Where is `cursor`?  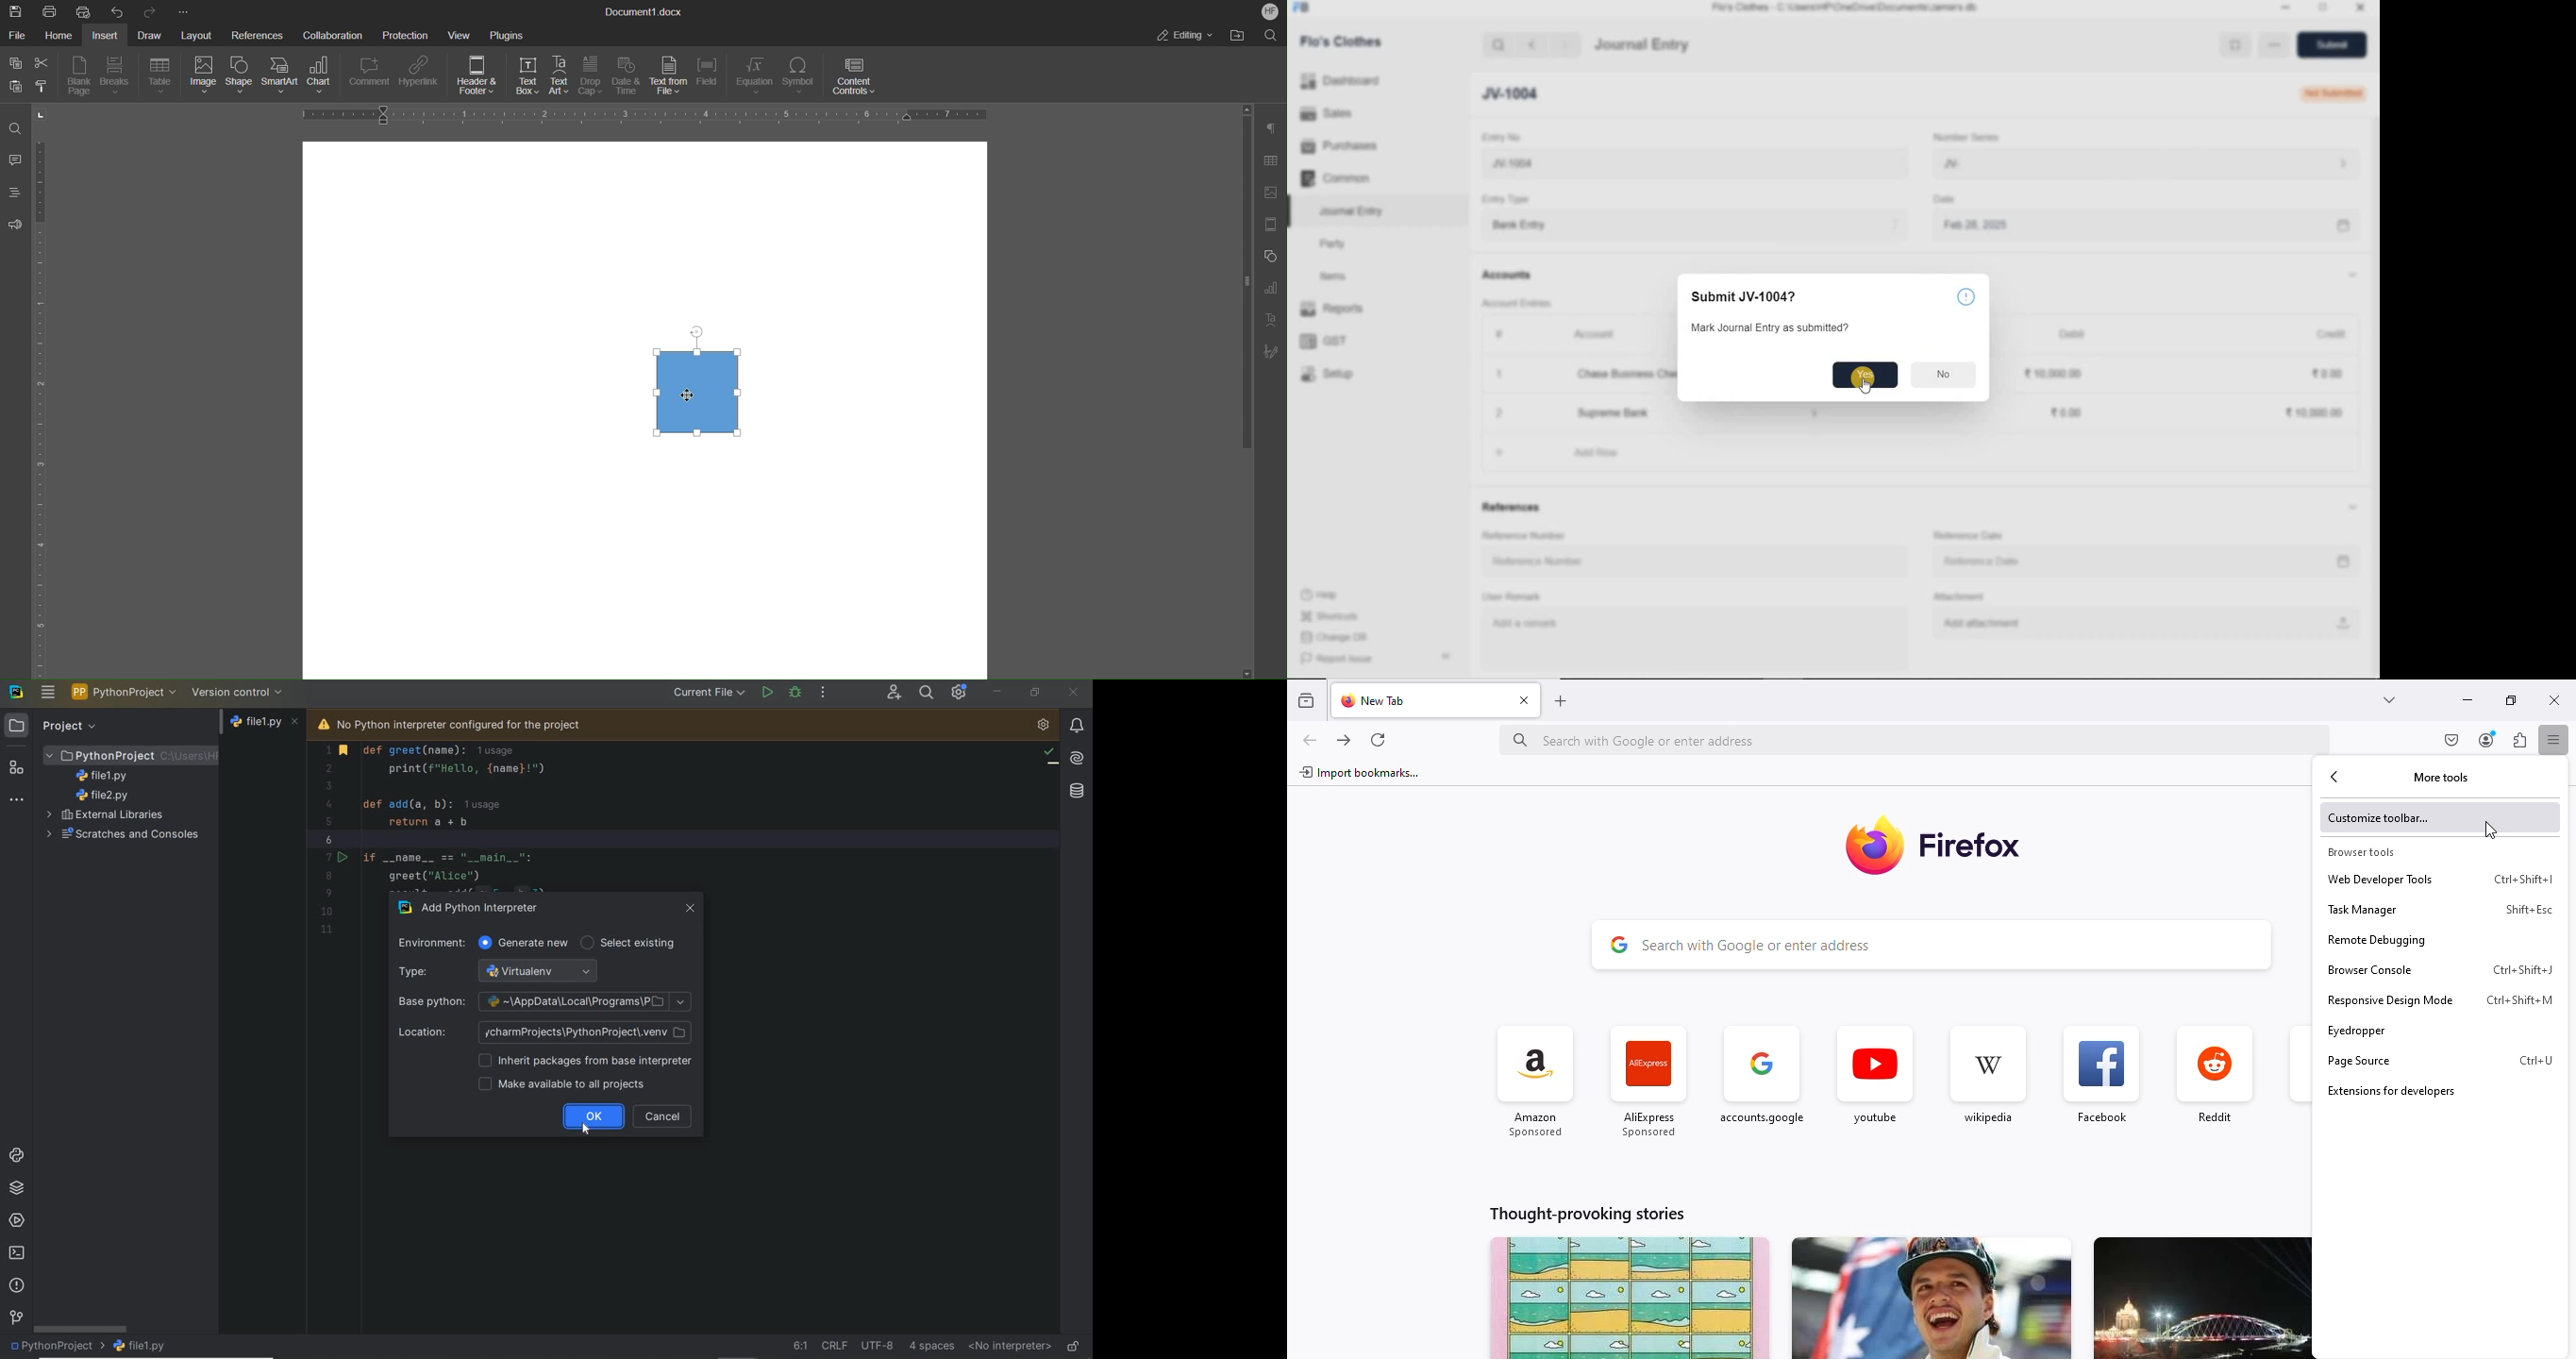 cursor is located at coordinates (1867, 387).